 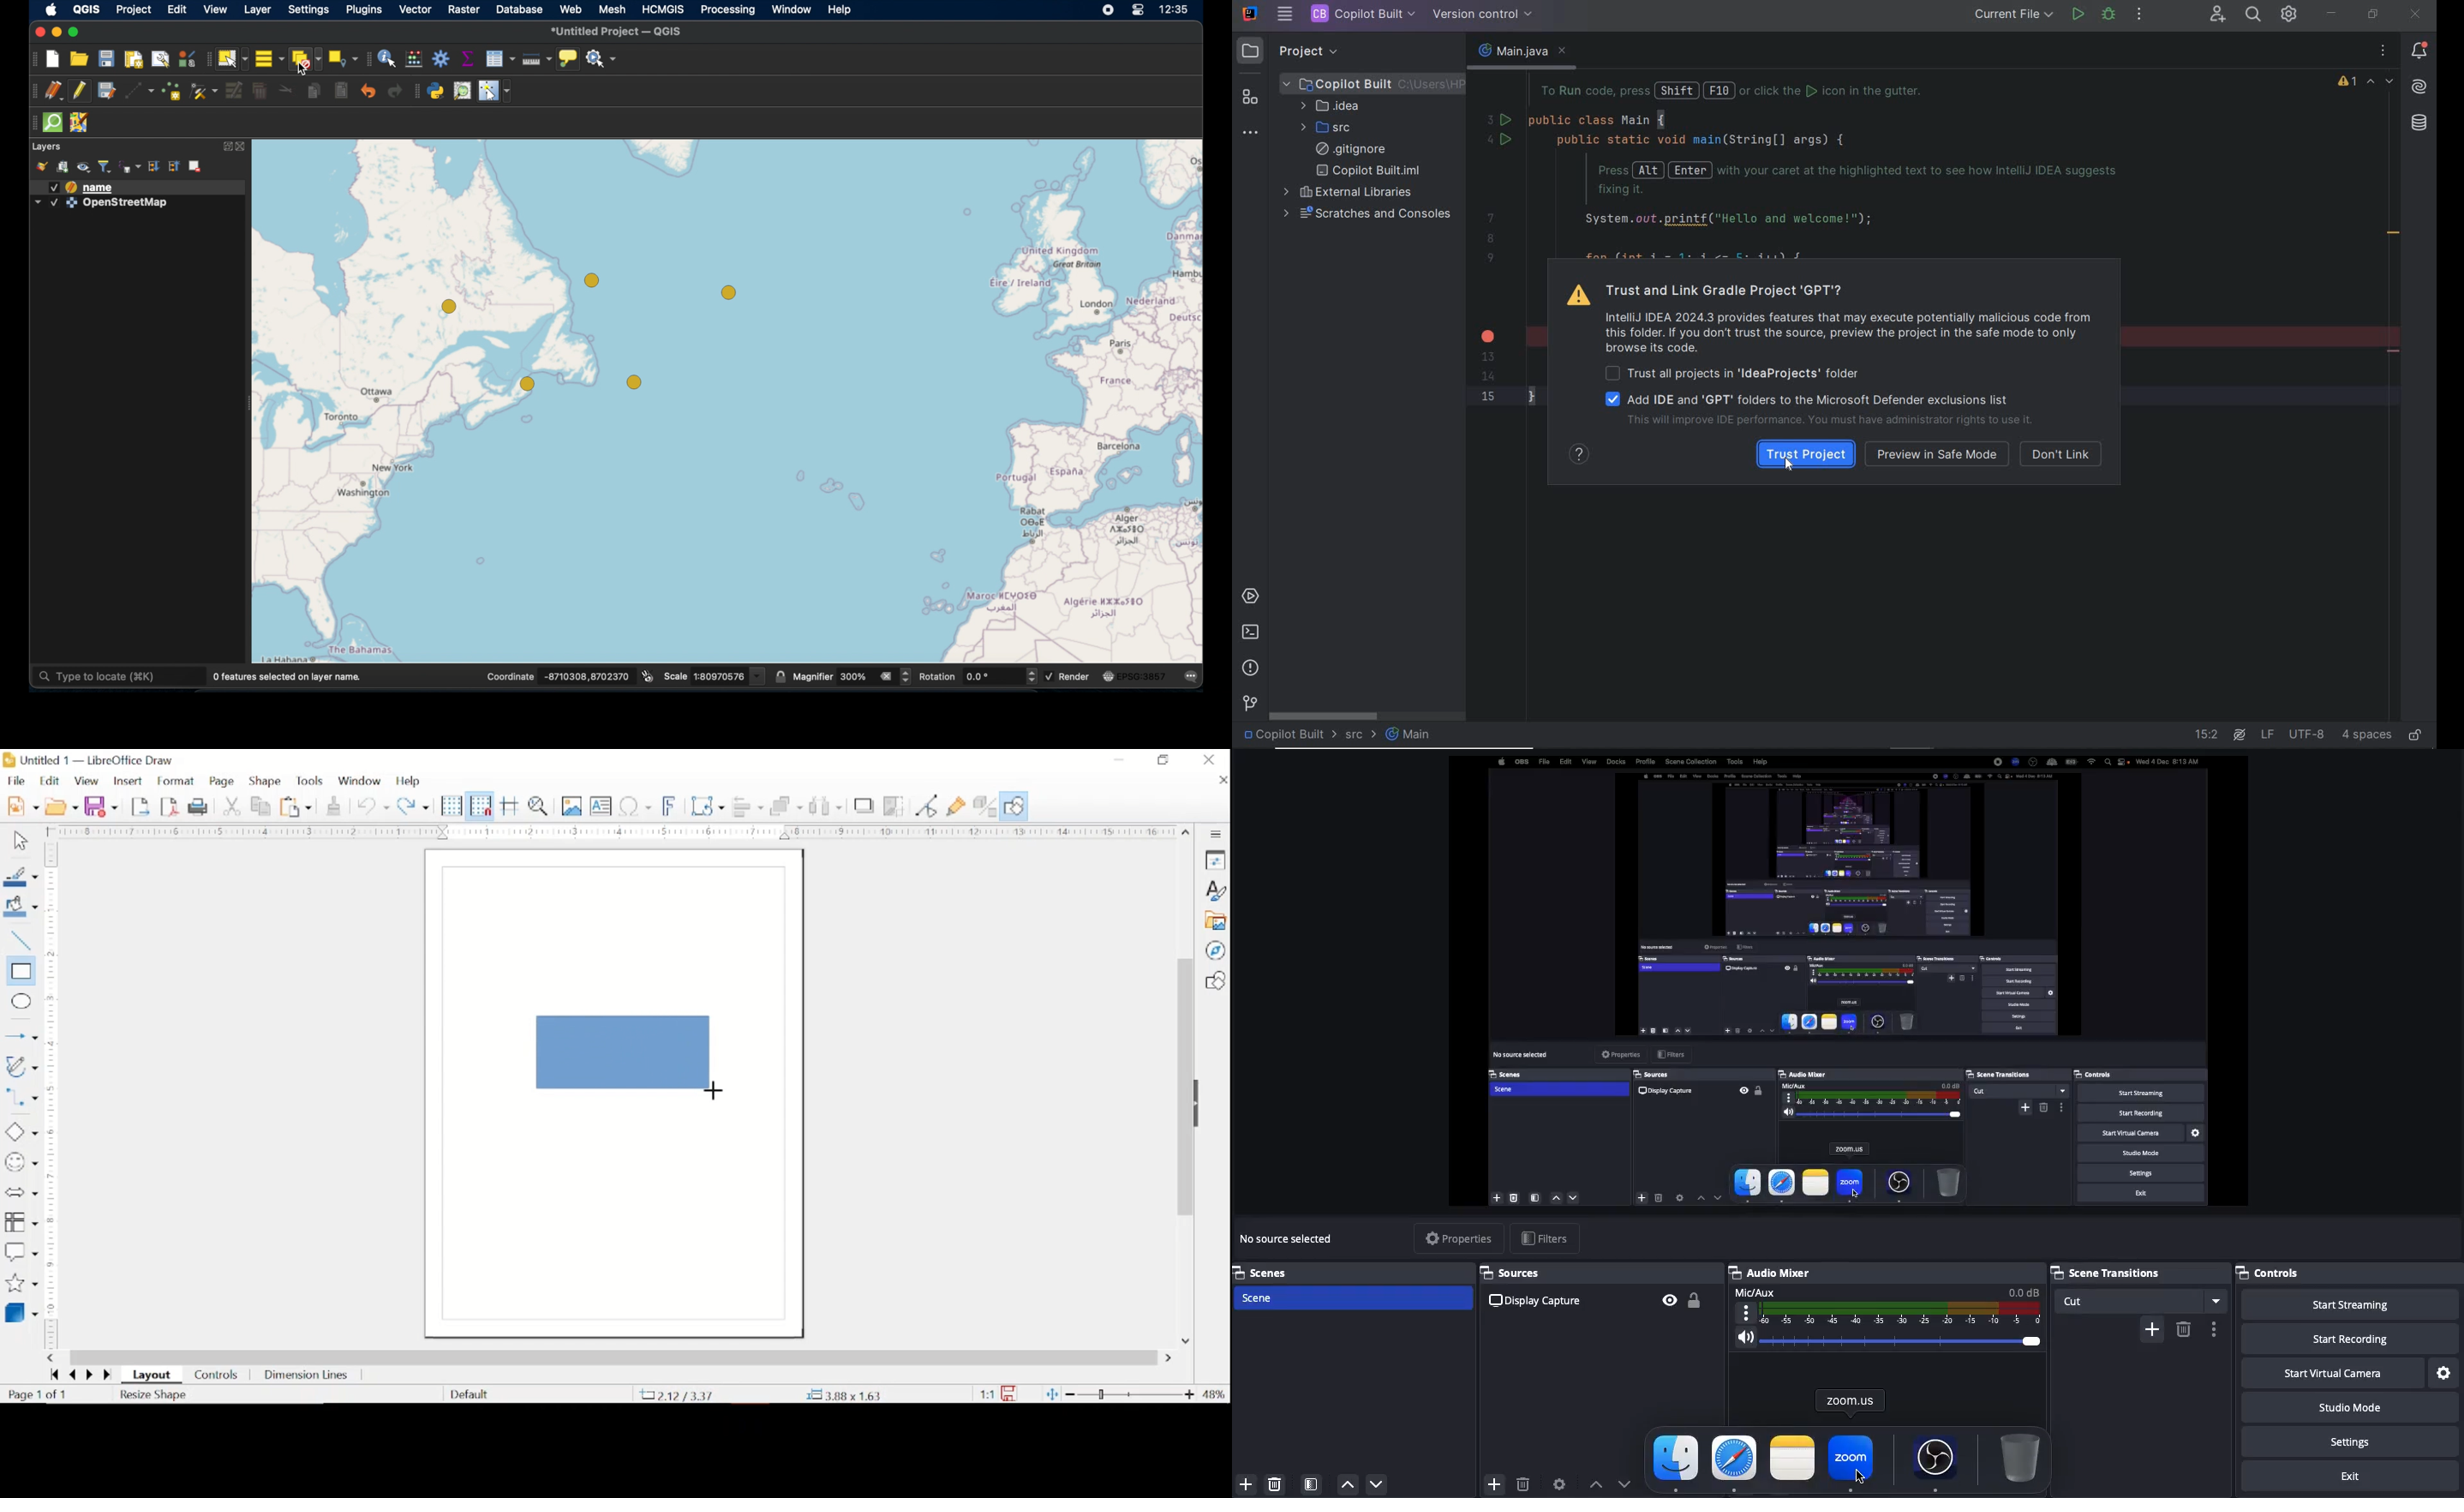 What do you see at coordinates (1051, 677) in the screenshot?
I see `checkbox` at bounding box center [1051, 677].